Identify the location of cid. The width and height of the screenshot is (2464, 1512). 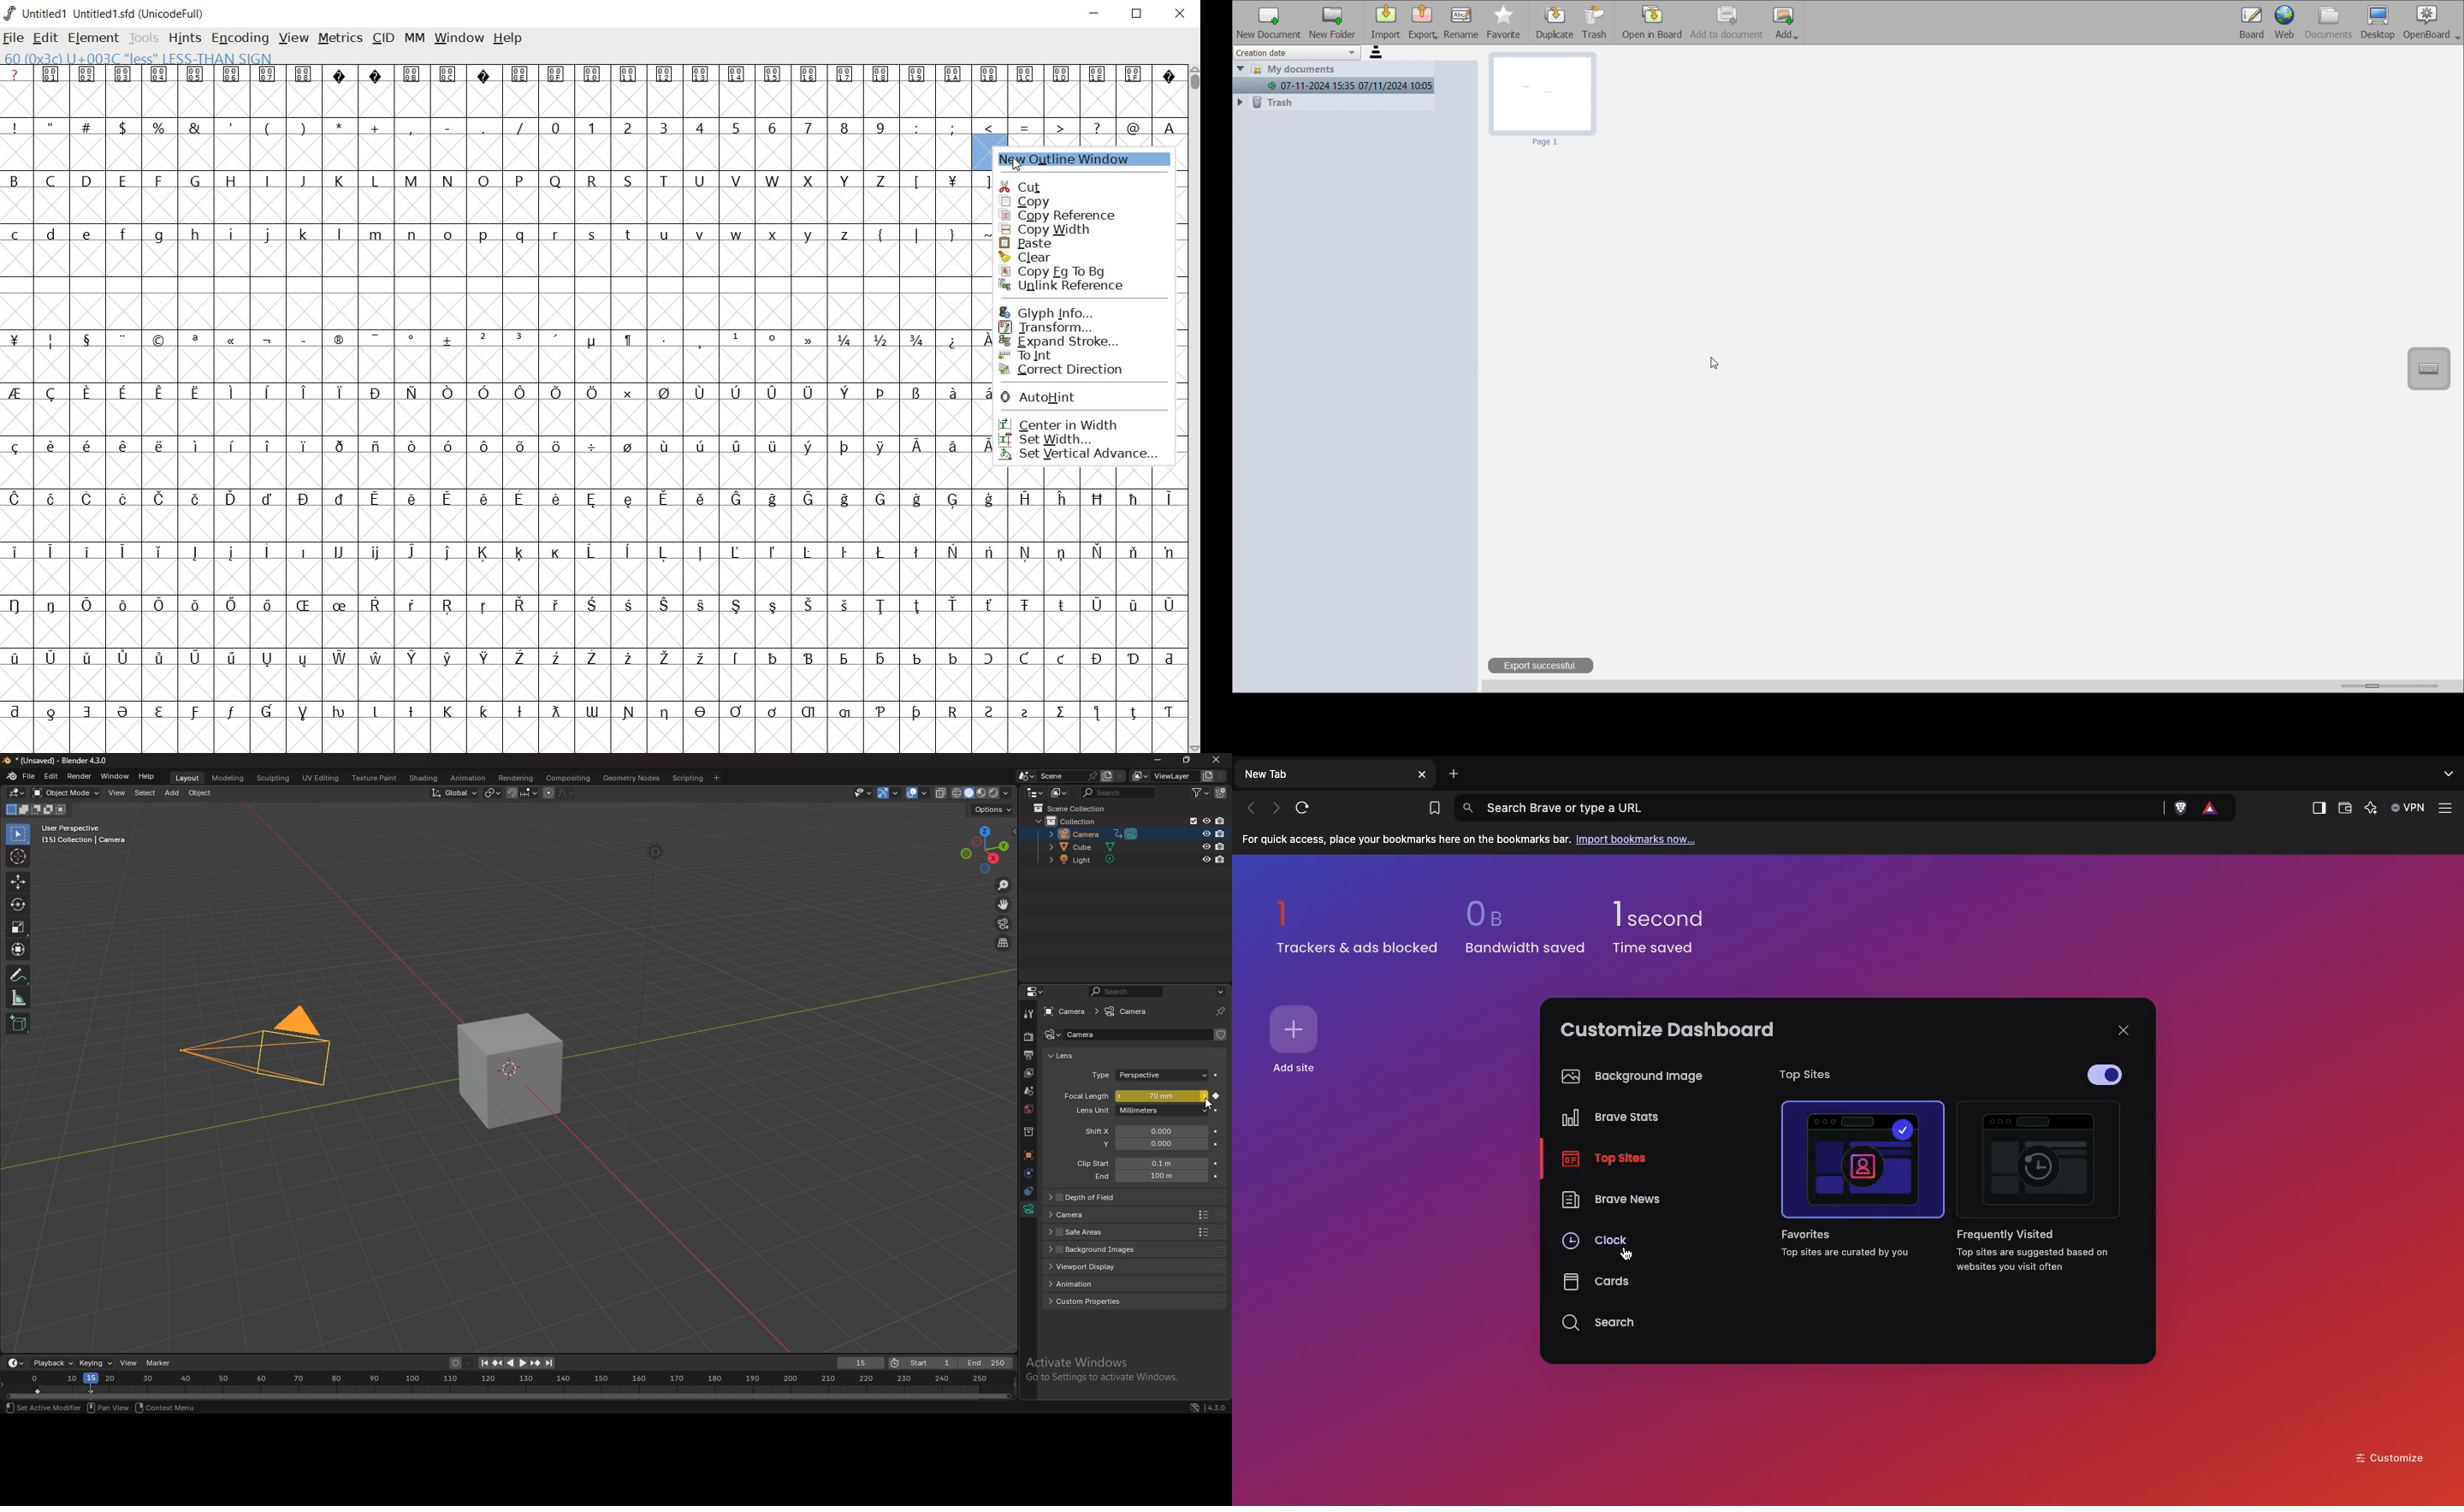
(382, 39).